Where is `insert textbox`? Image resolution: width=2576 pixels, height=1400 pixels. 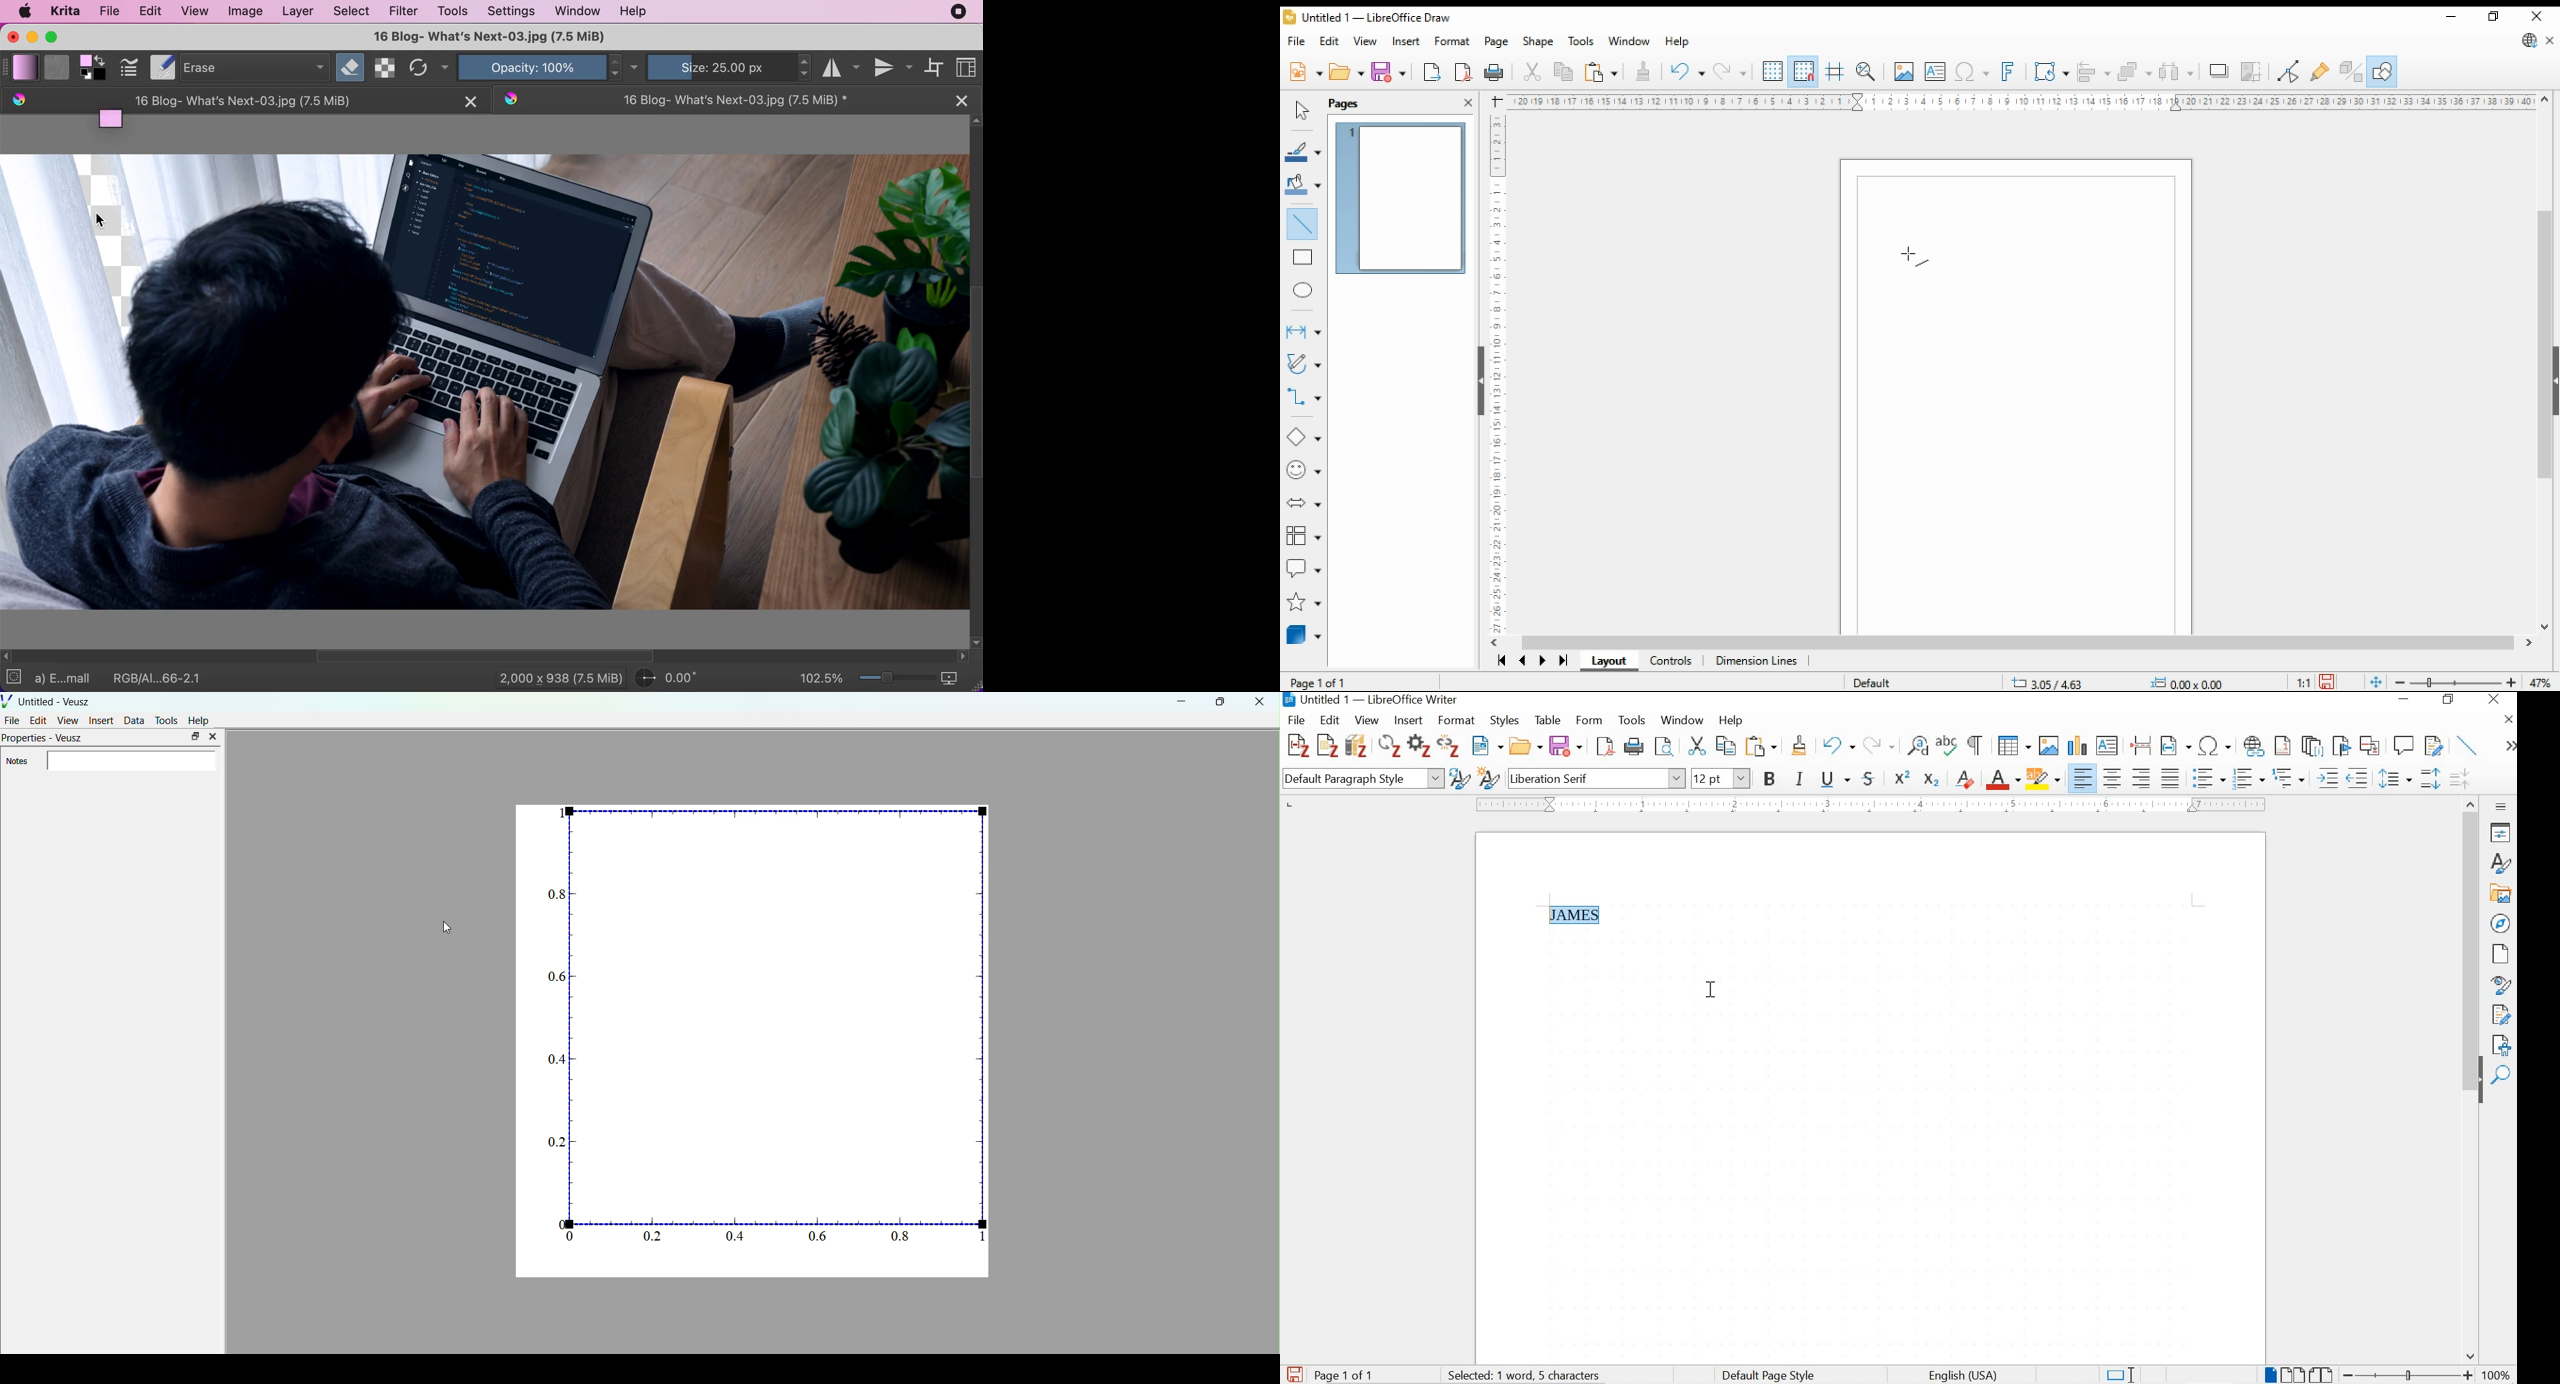
insert textbox is located at coordinates (1935, 73).